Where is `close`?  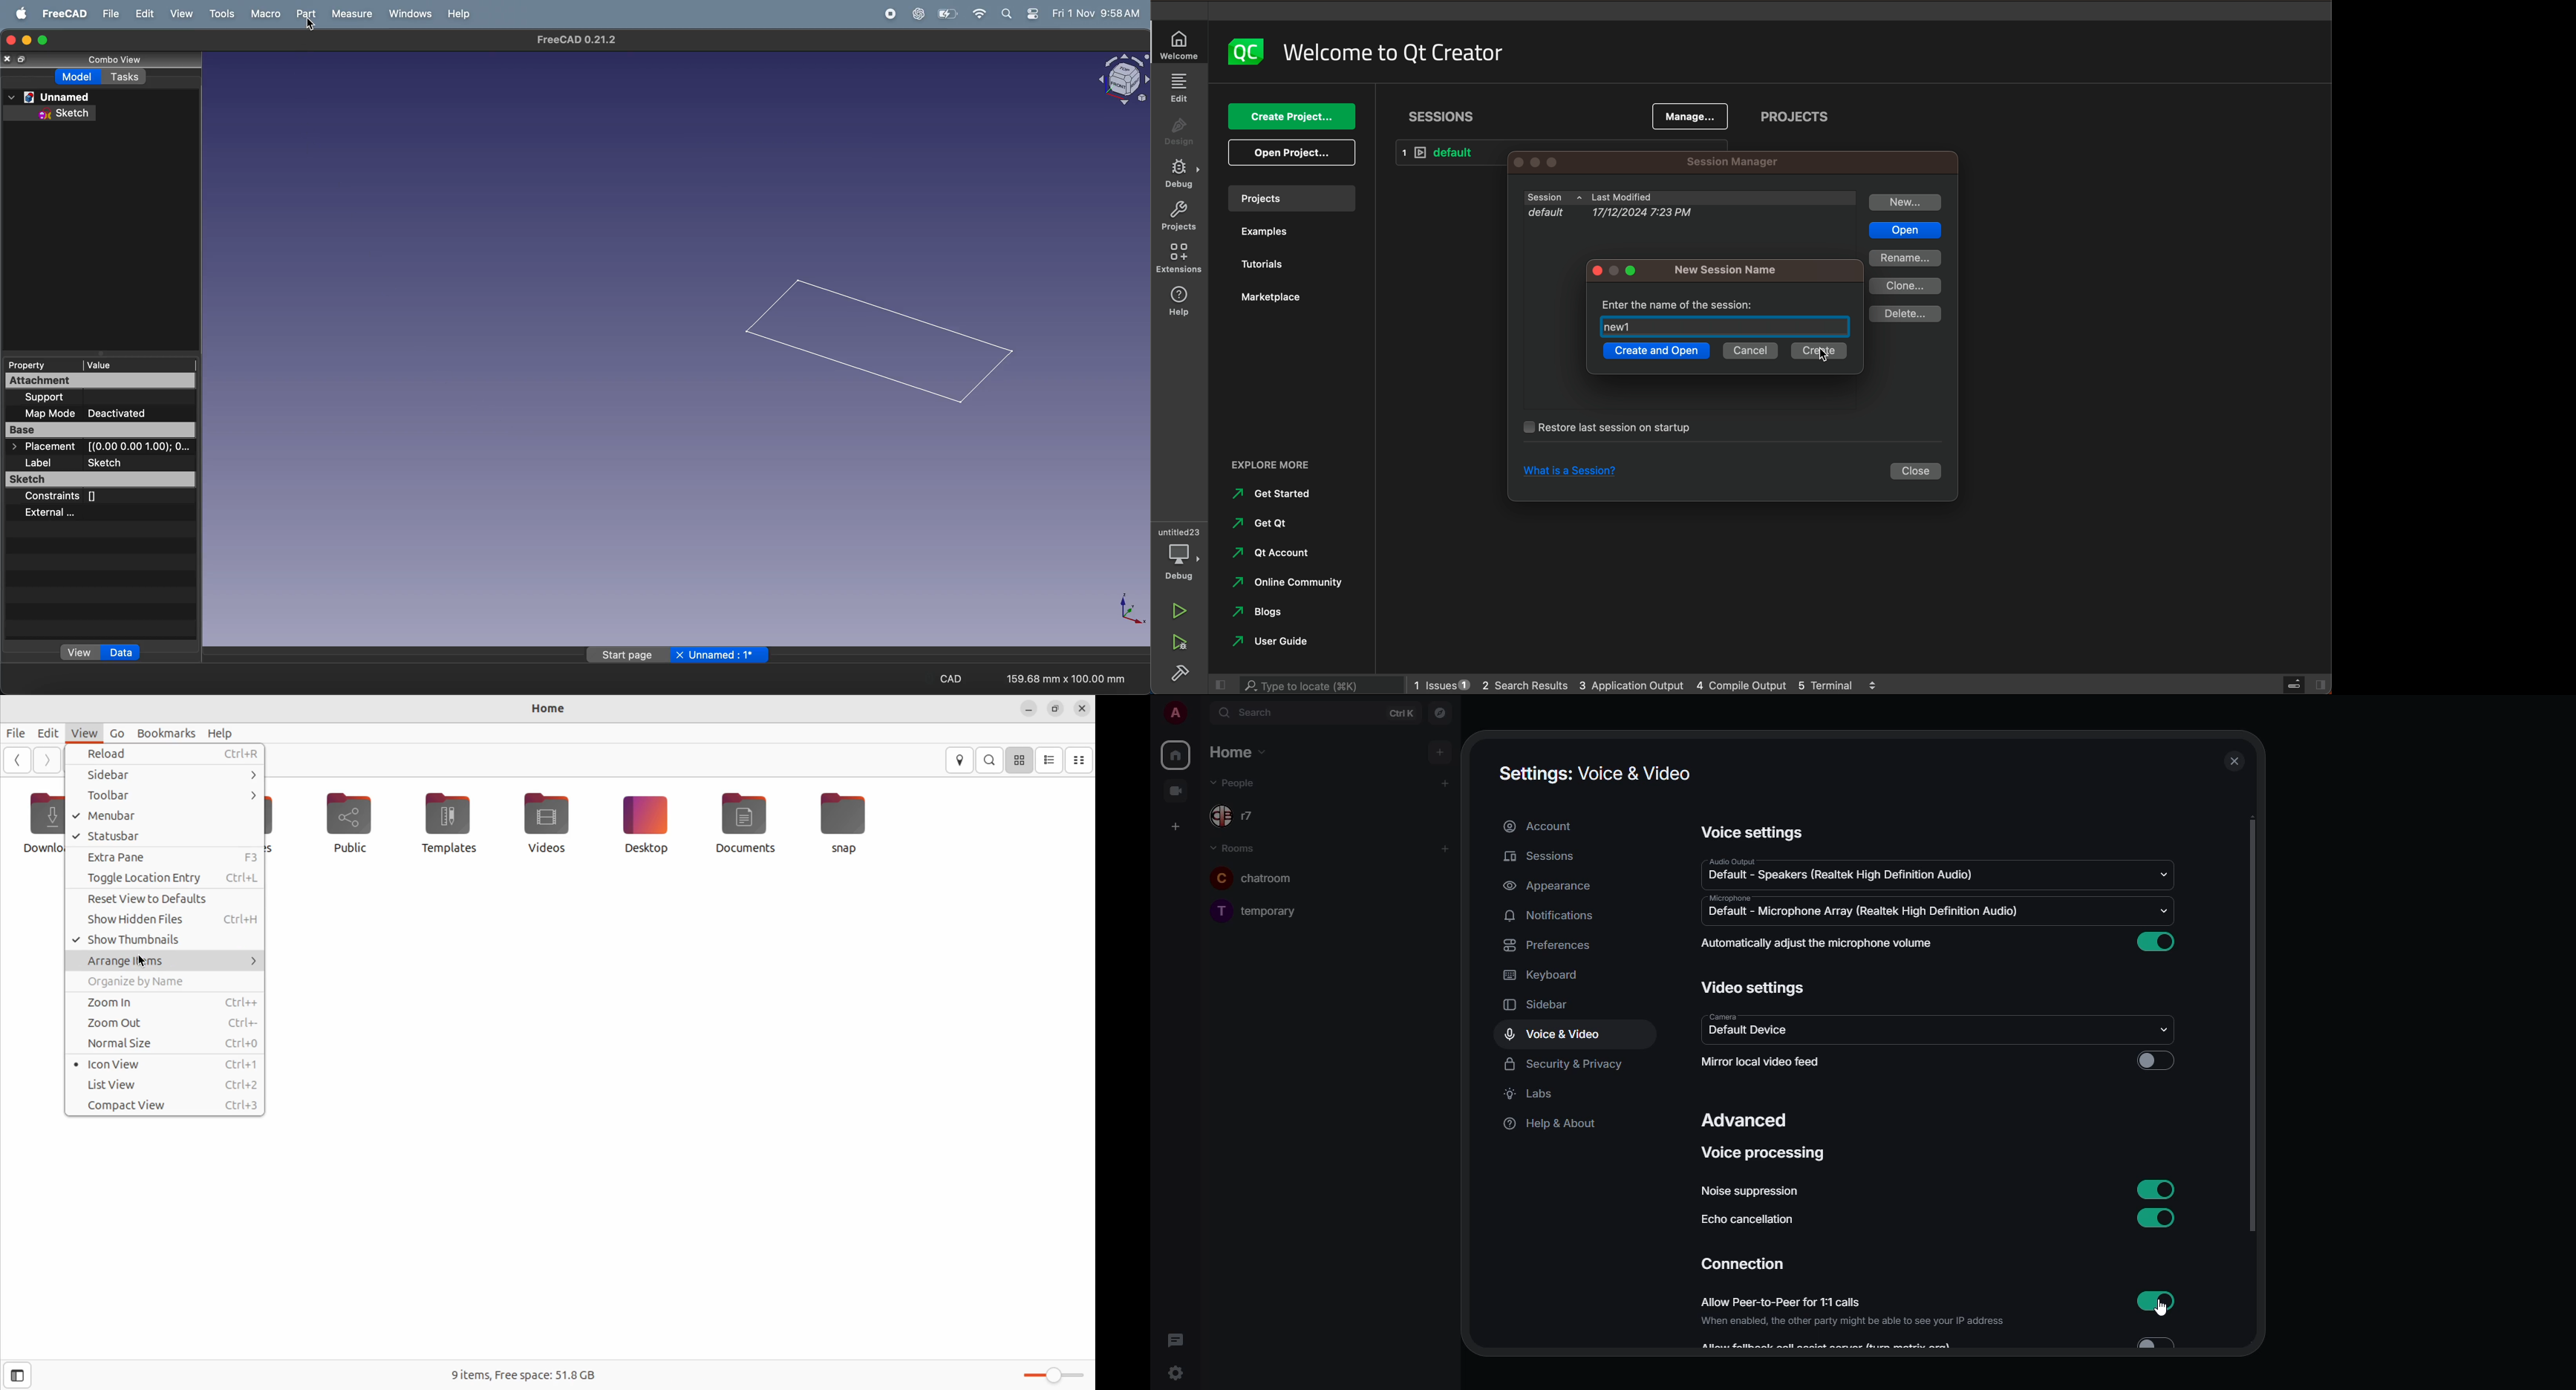 close is located at coordinates (1918, 473).